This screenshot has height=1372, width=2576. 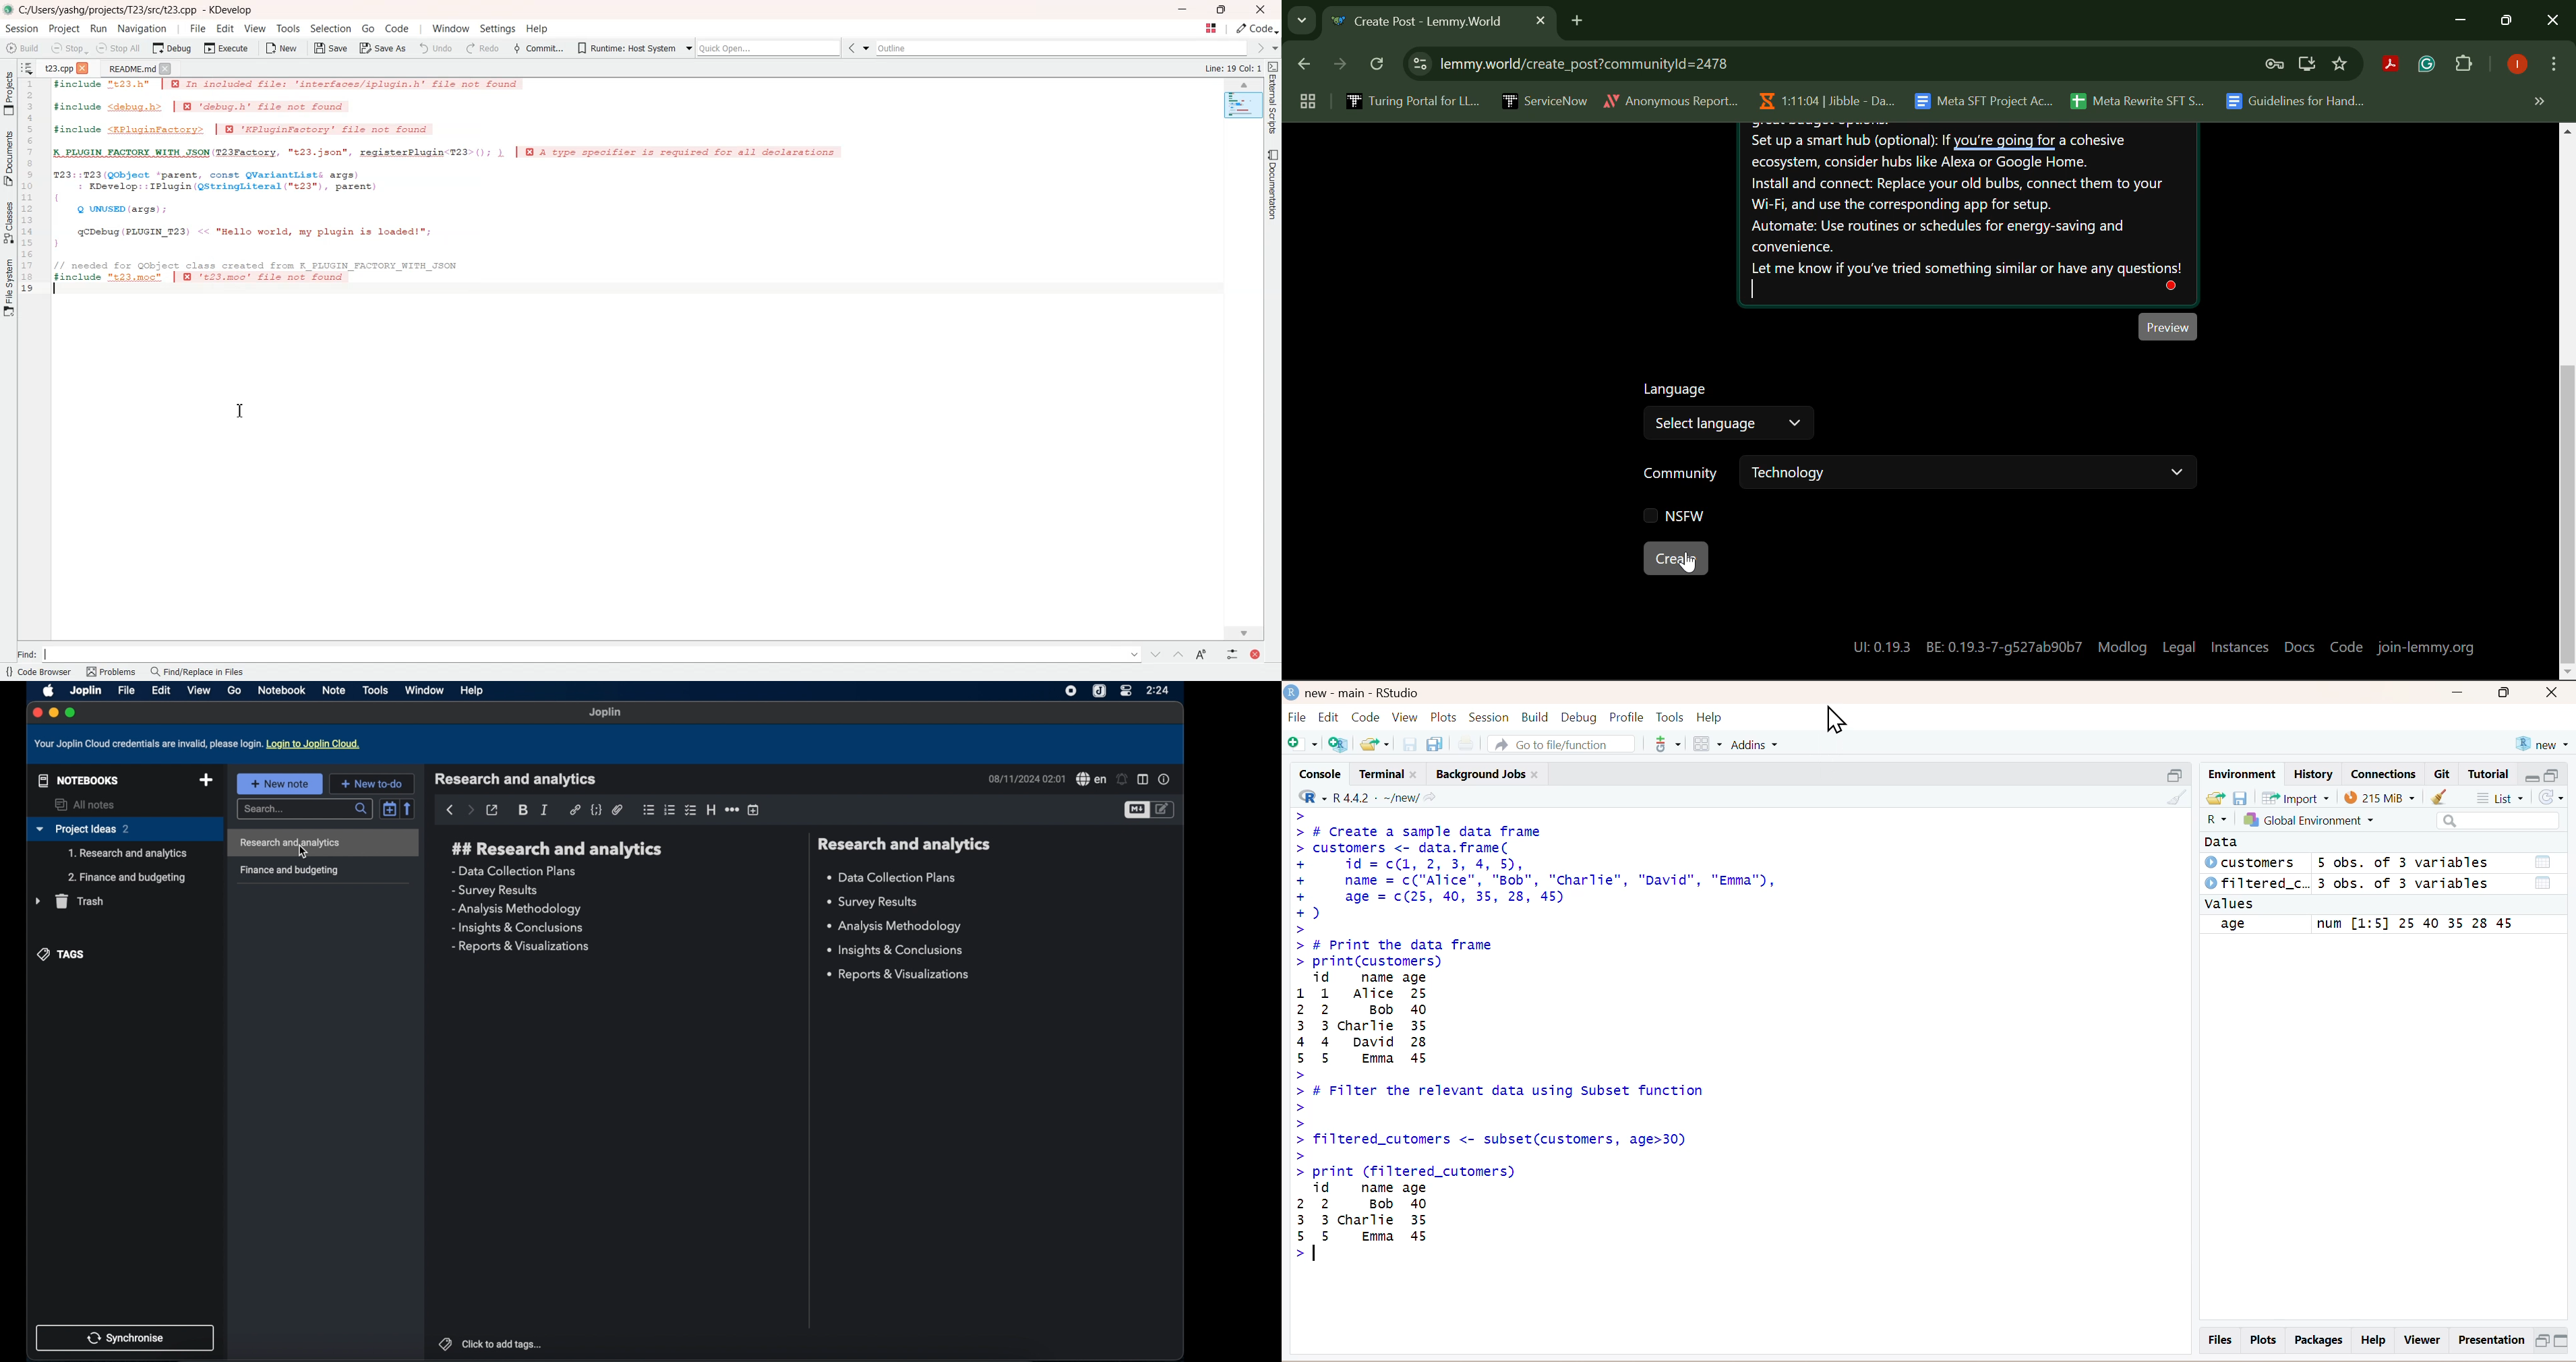 What do you see at coordinates (2459, 695) in the screenshot?
I see `Minimize` at bounding box center [2459, 695].